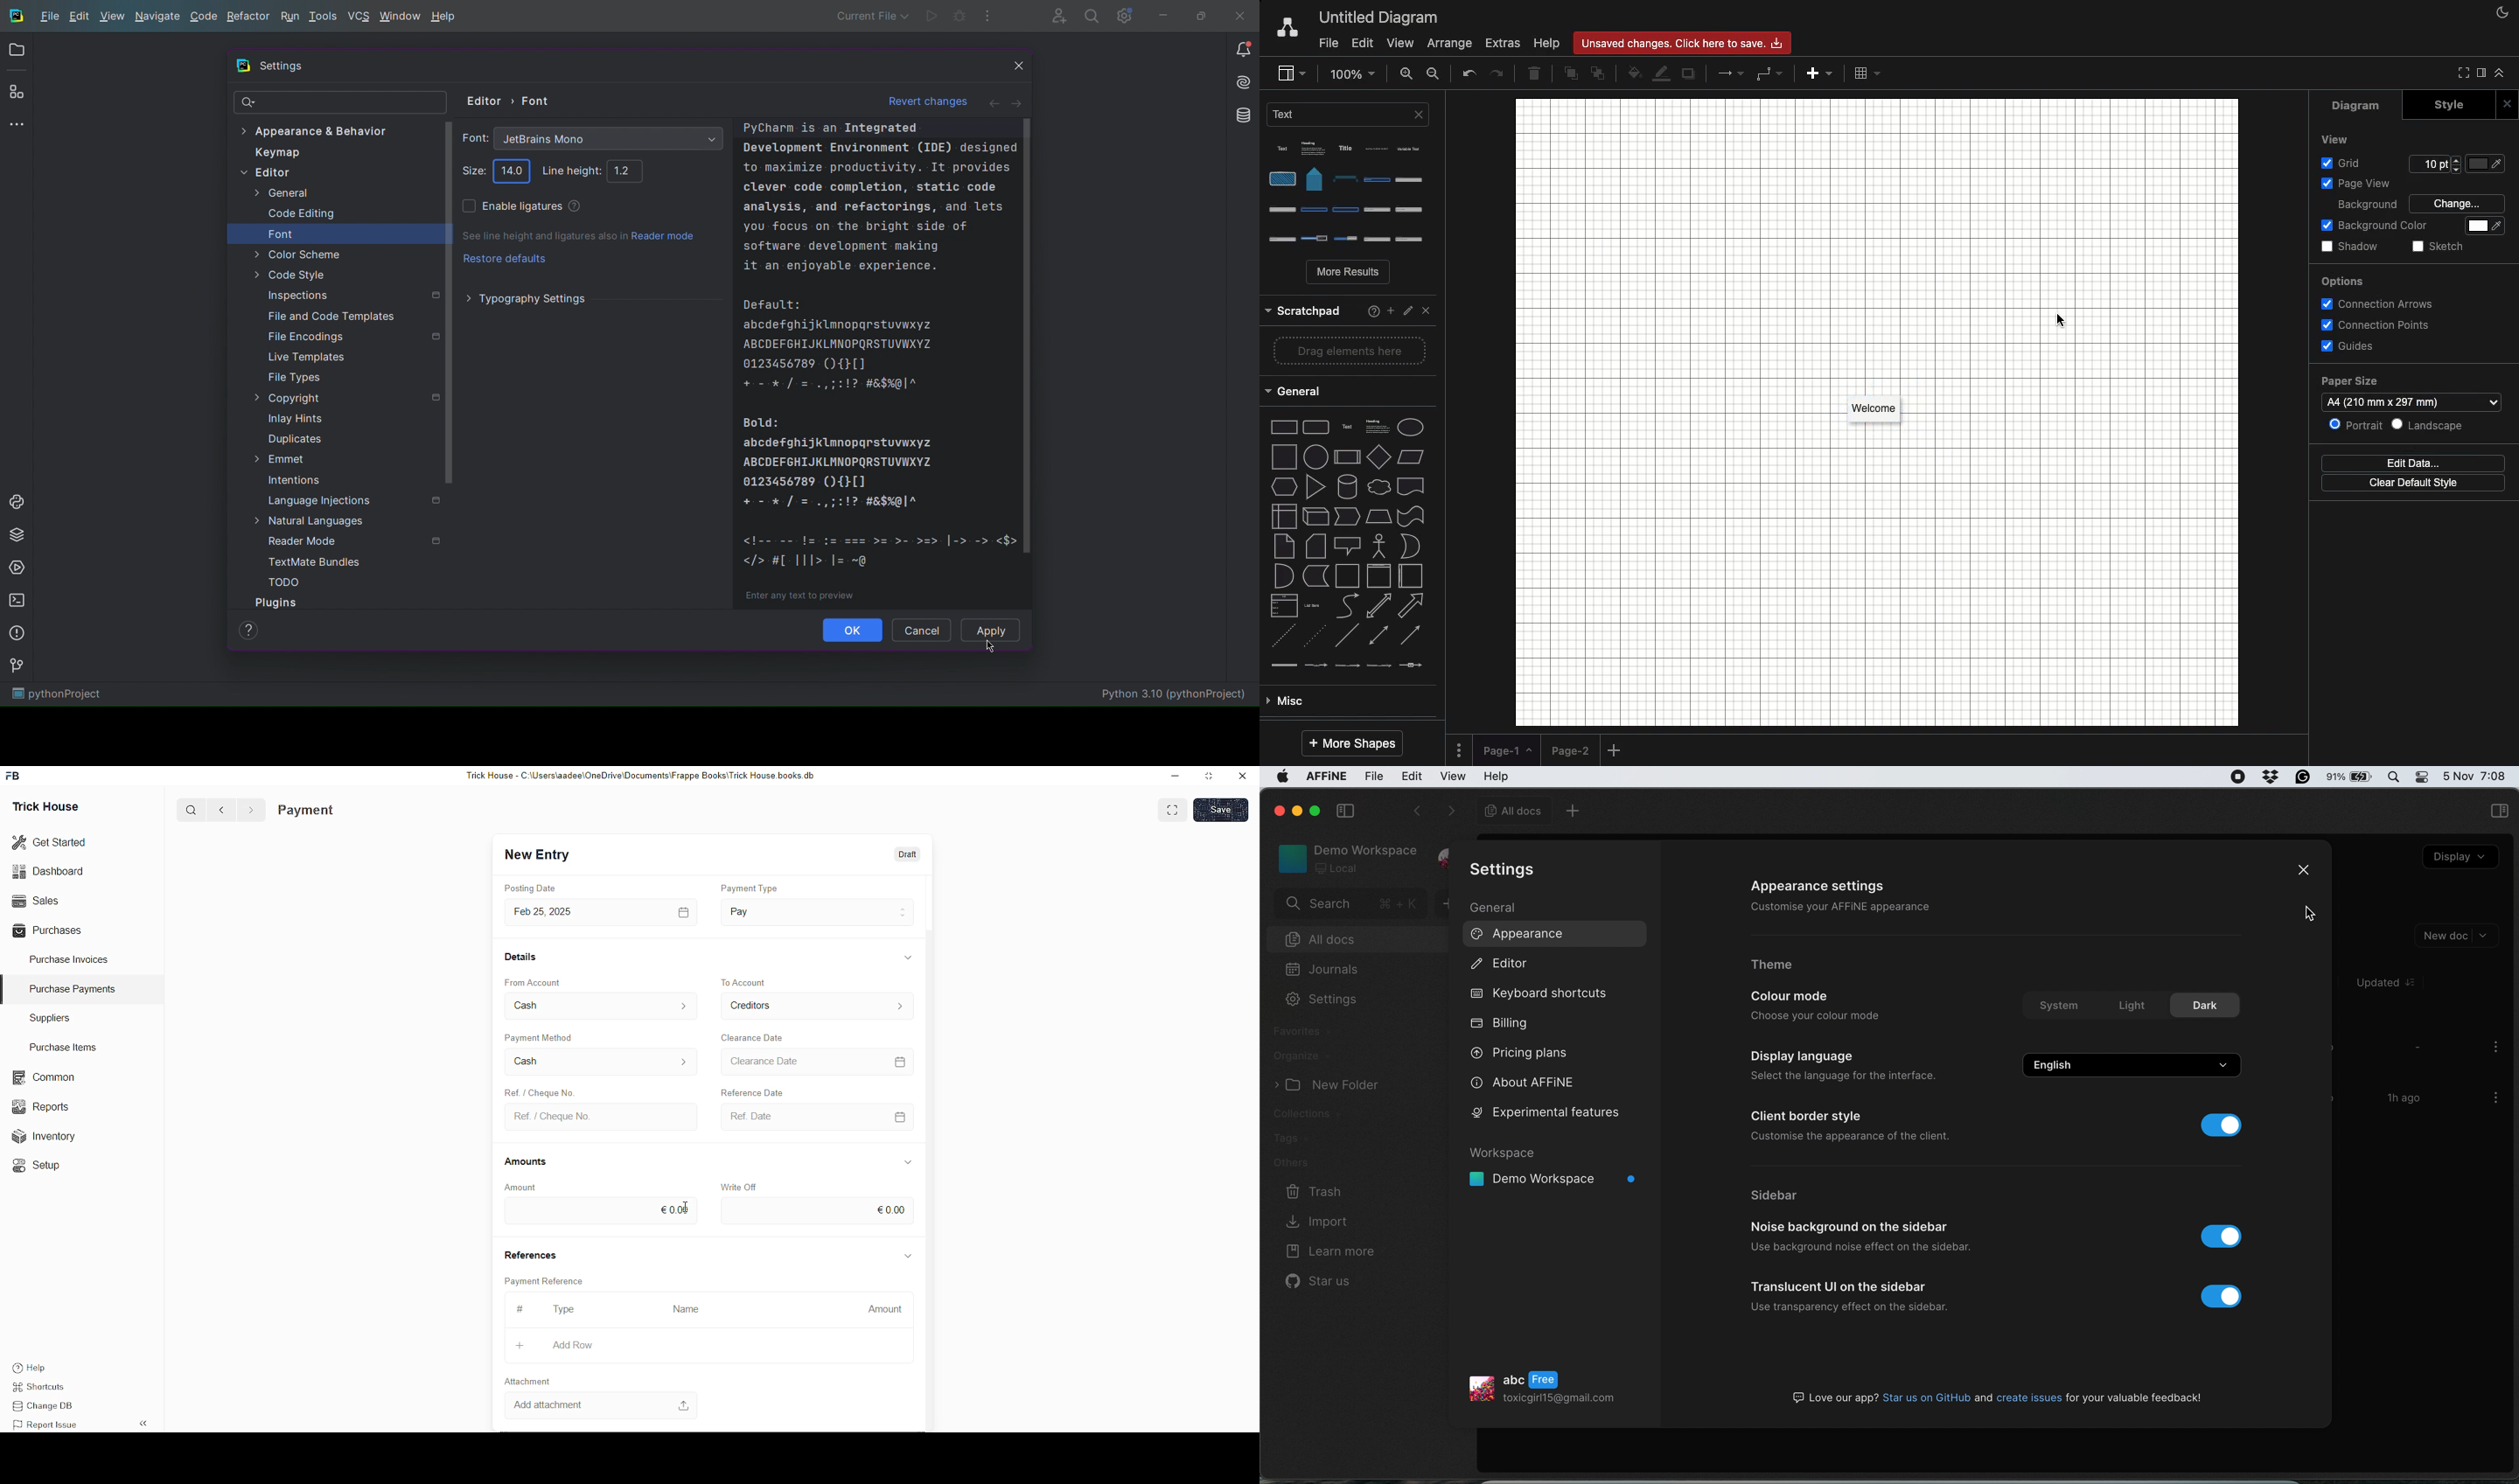  What do you see at coordinates (1325, 1223) in the screenshot?
I see `import` at bounding box center [1325, 1223].